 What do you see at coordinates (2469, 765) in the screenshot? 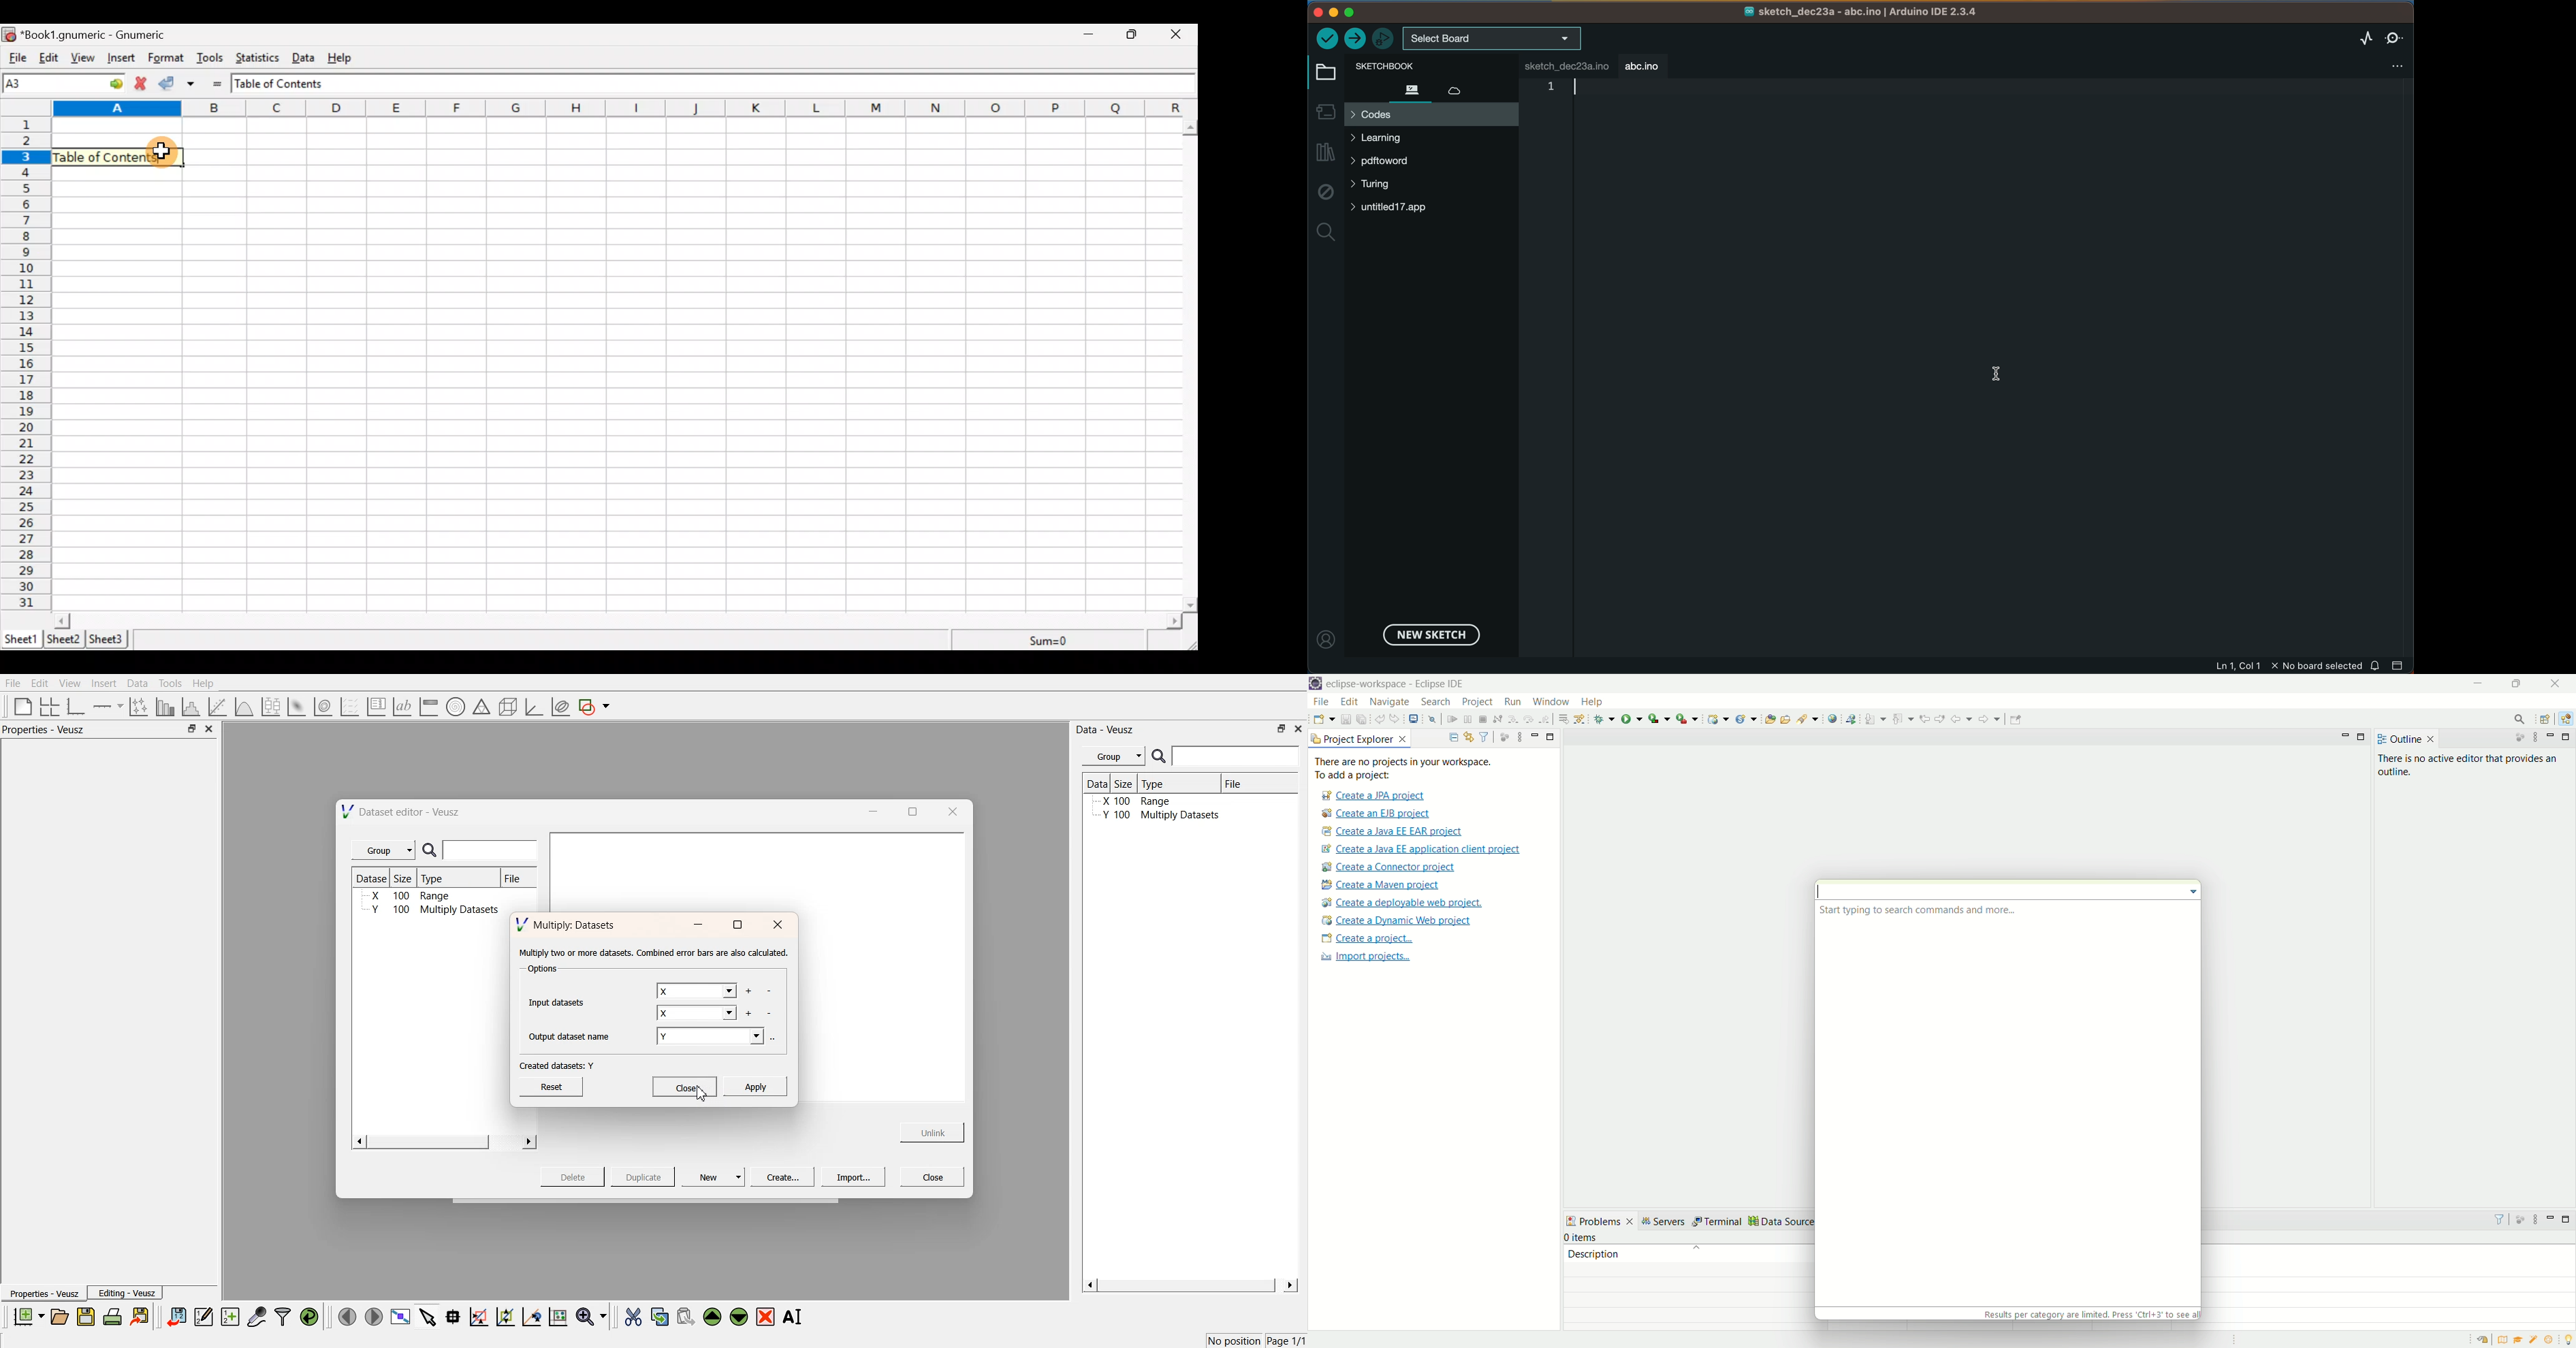
I see `text` at bounding box center [2469, 765].